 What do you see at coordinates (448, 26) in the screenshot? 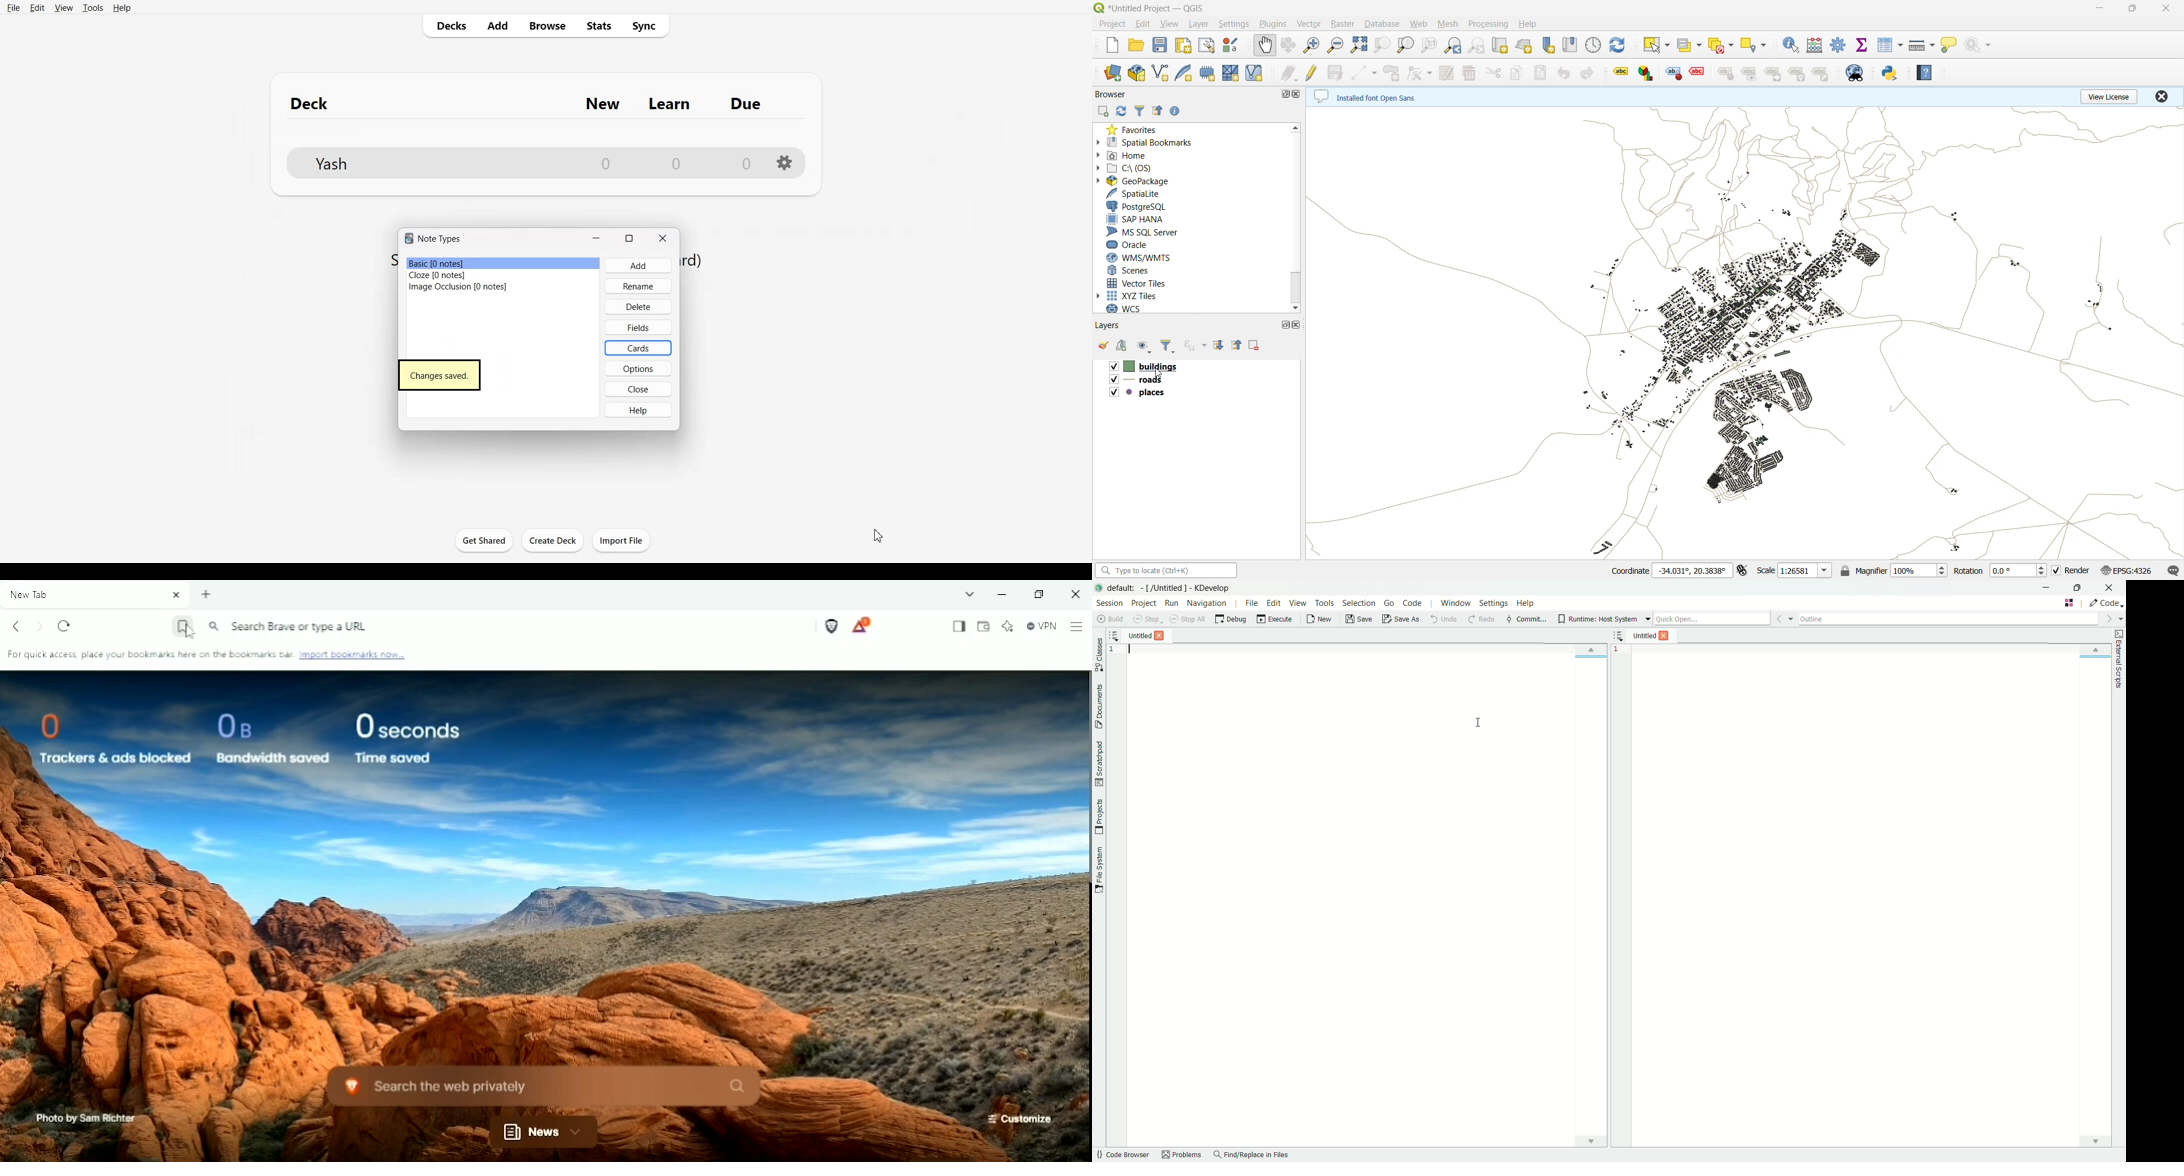
I see `Decks` at bounding box center [448, 26].